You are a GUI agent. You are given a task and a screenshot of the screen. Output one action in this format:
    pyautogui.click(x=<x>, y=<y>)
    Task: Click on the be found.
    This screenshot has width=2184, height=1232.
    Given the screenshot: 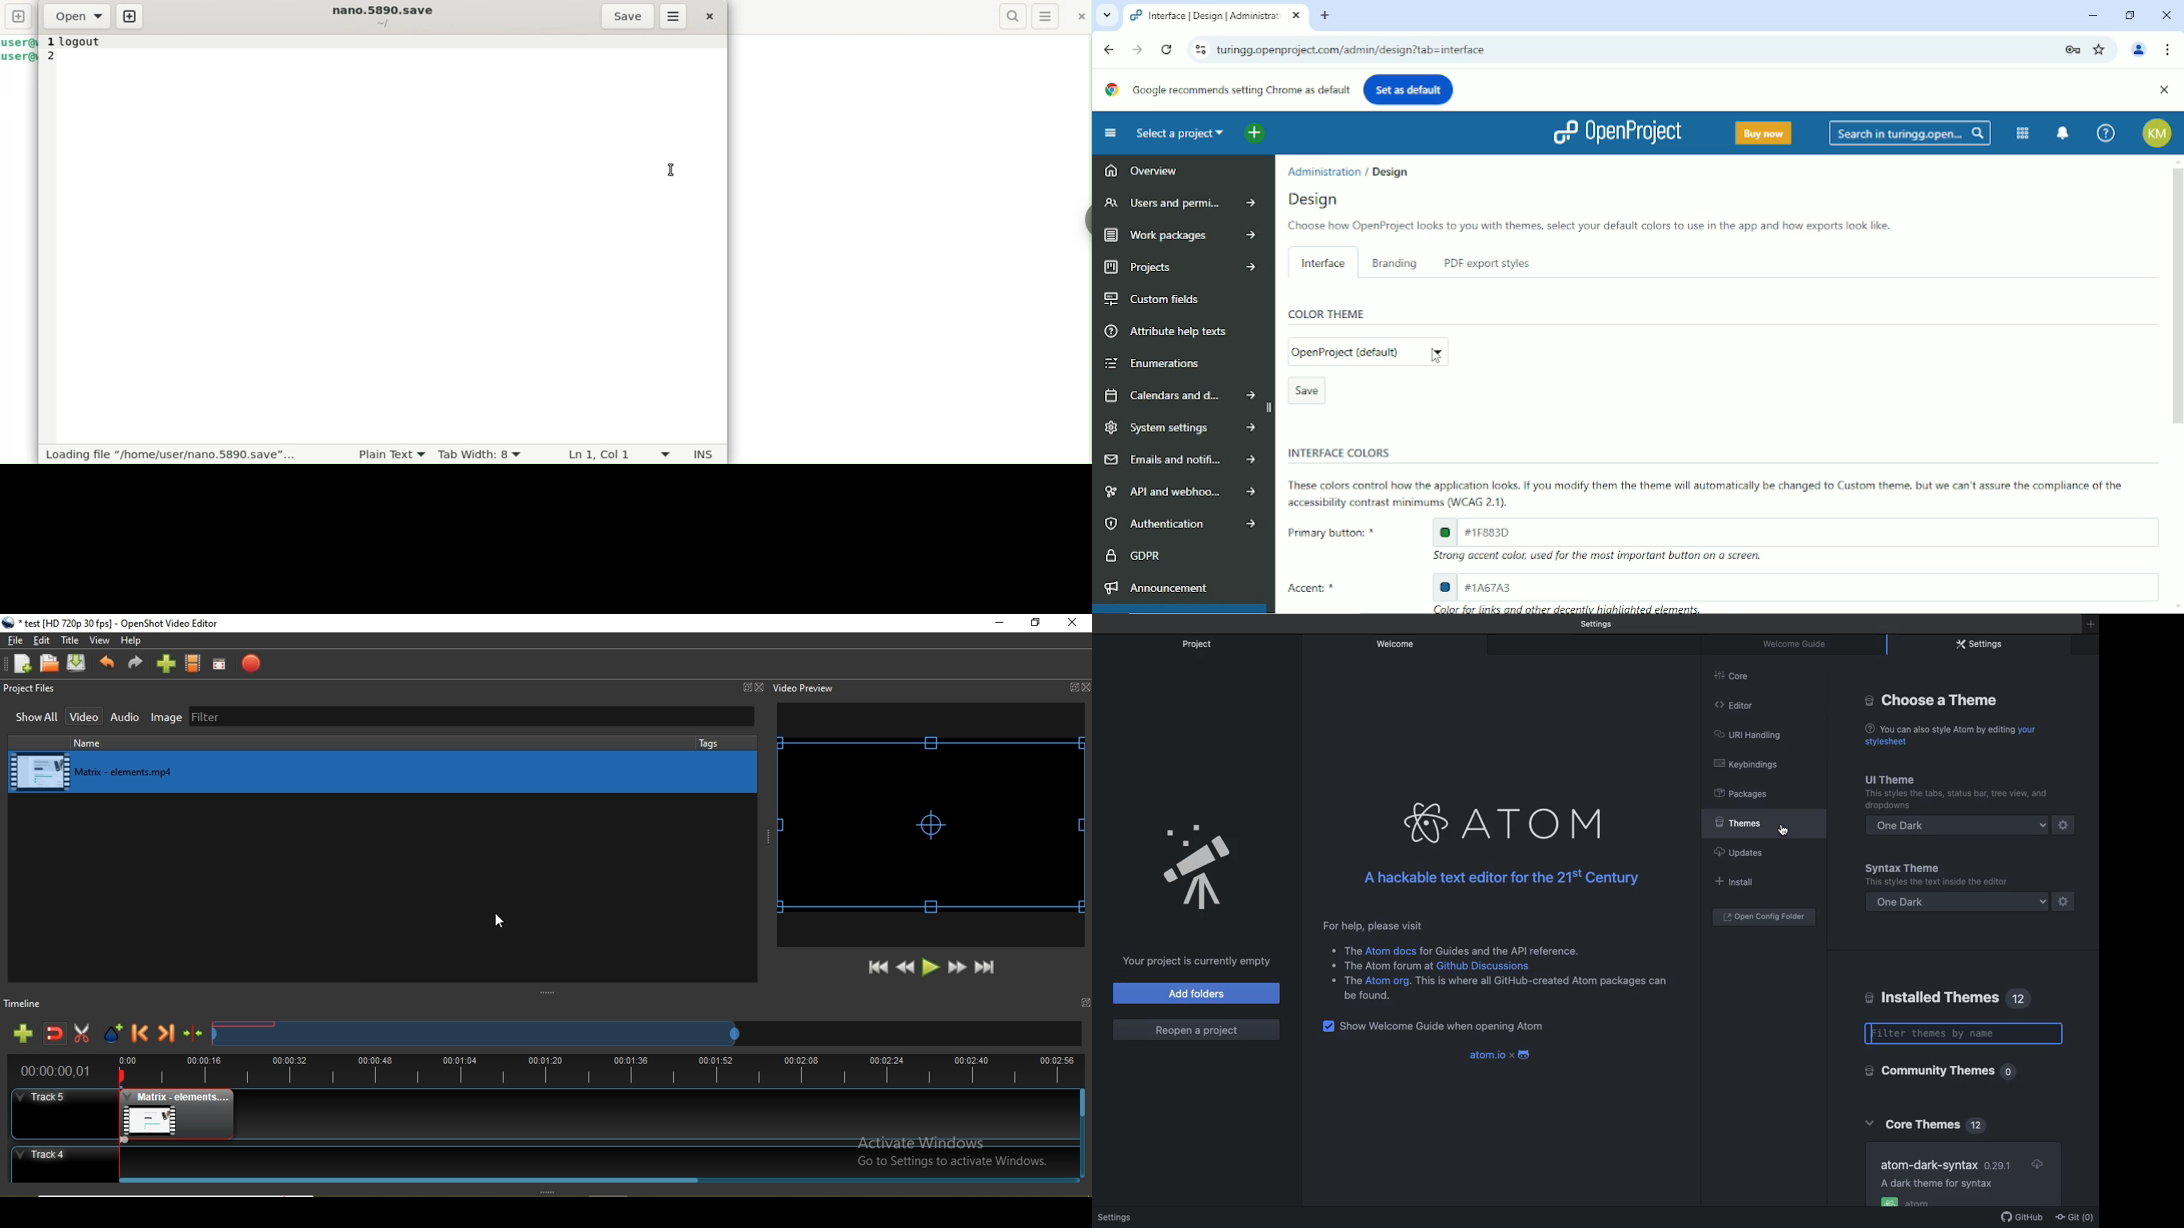 What is the action you would take?
    pyautogui.click(x=1372, y=998)
    